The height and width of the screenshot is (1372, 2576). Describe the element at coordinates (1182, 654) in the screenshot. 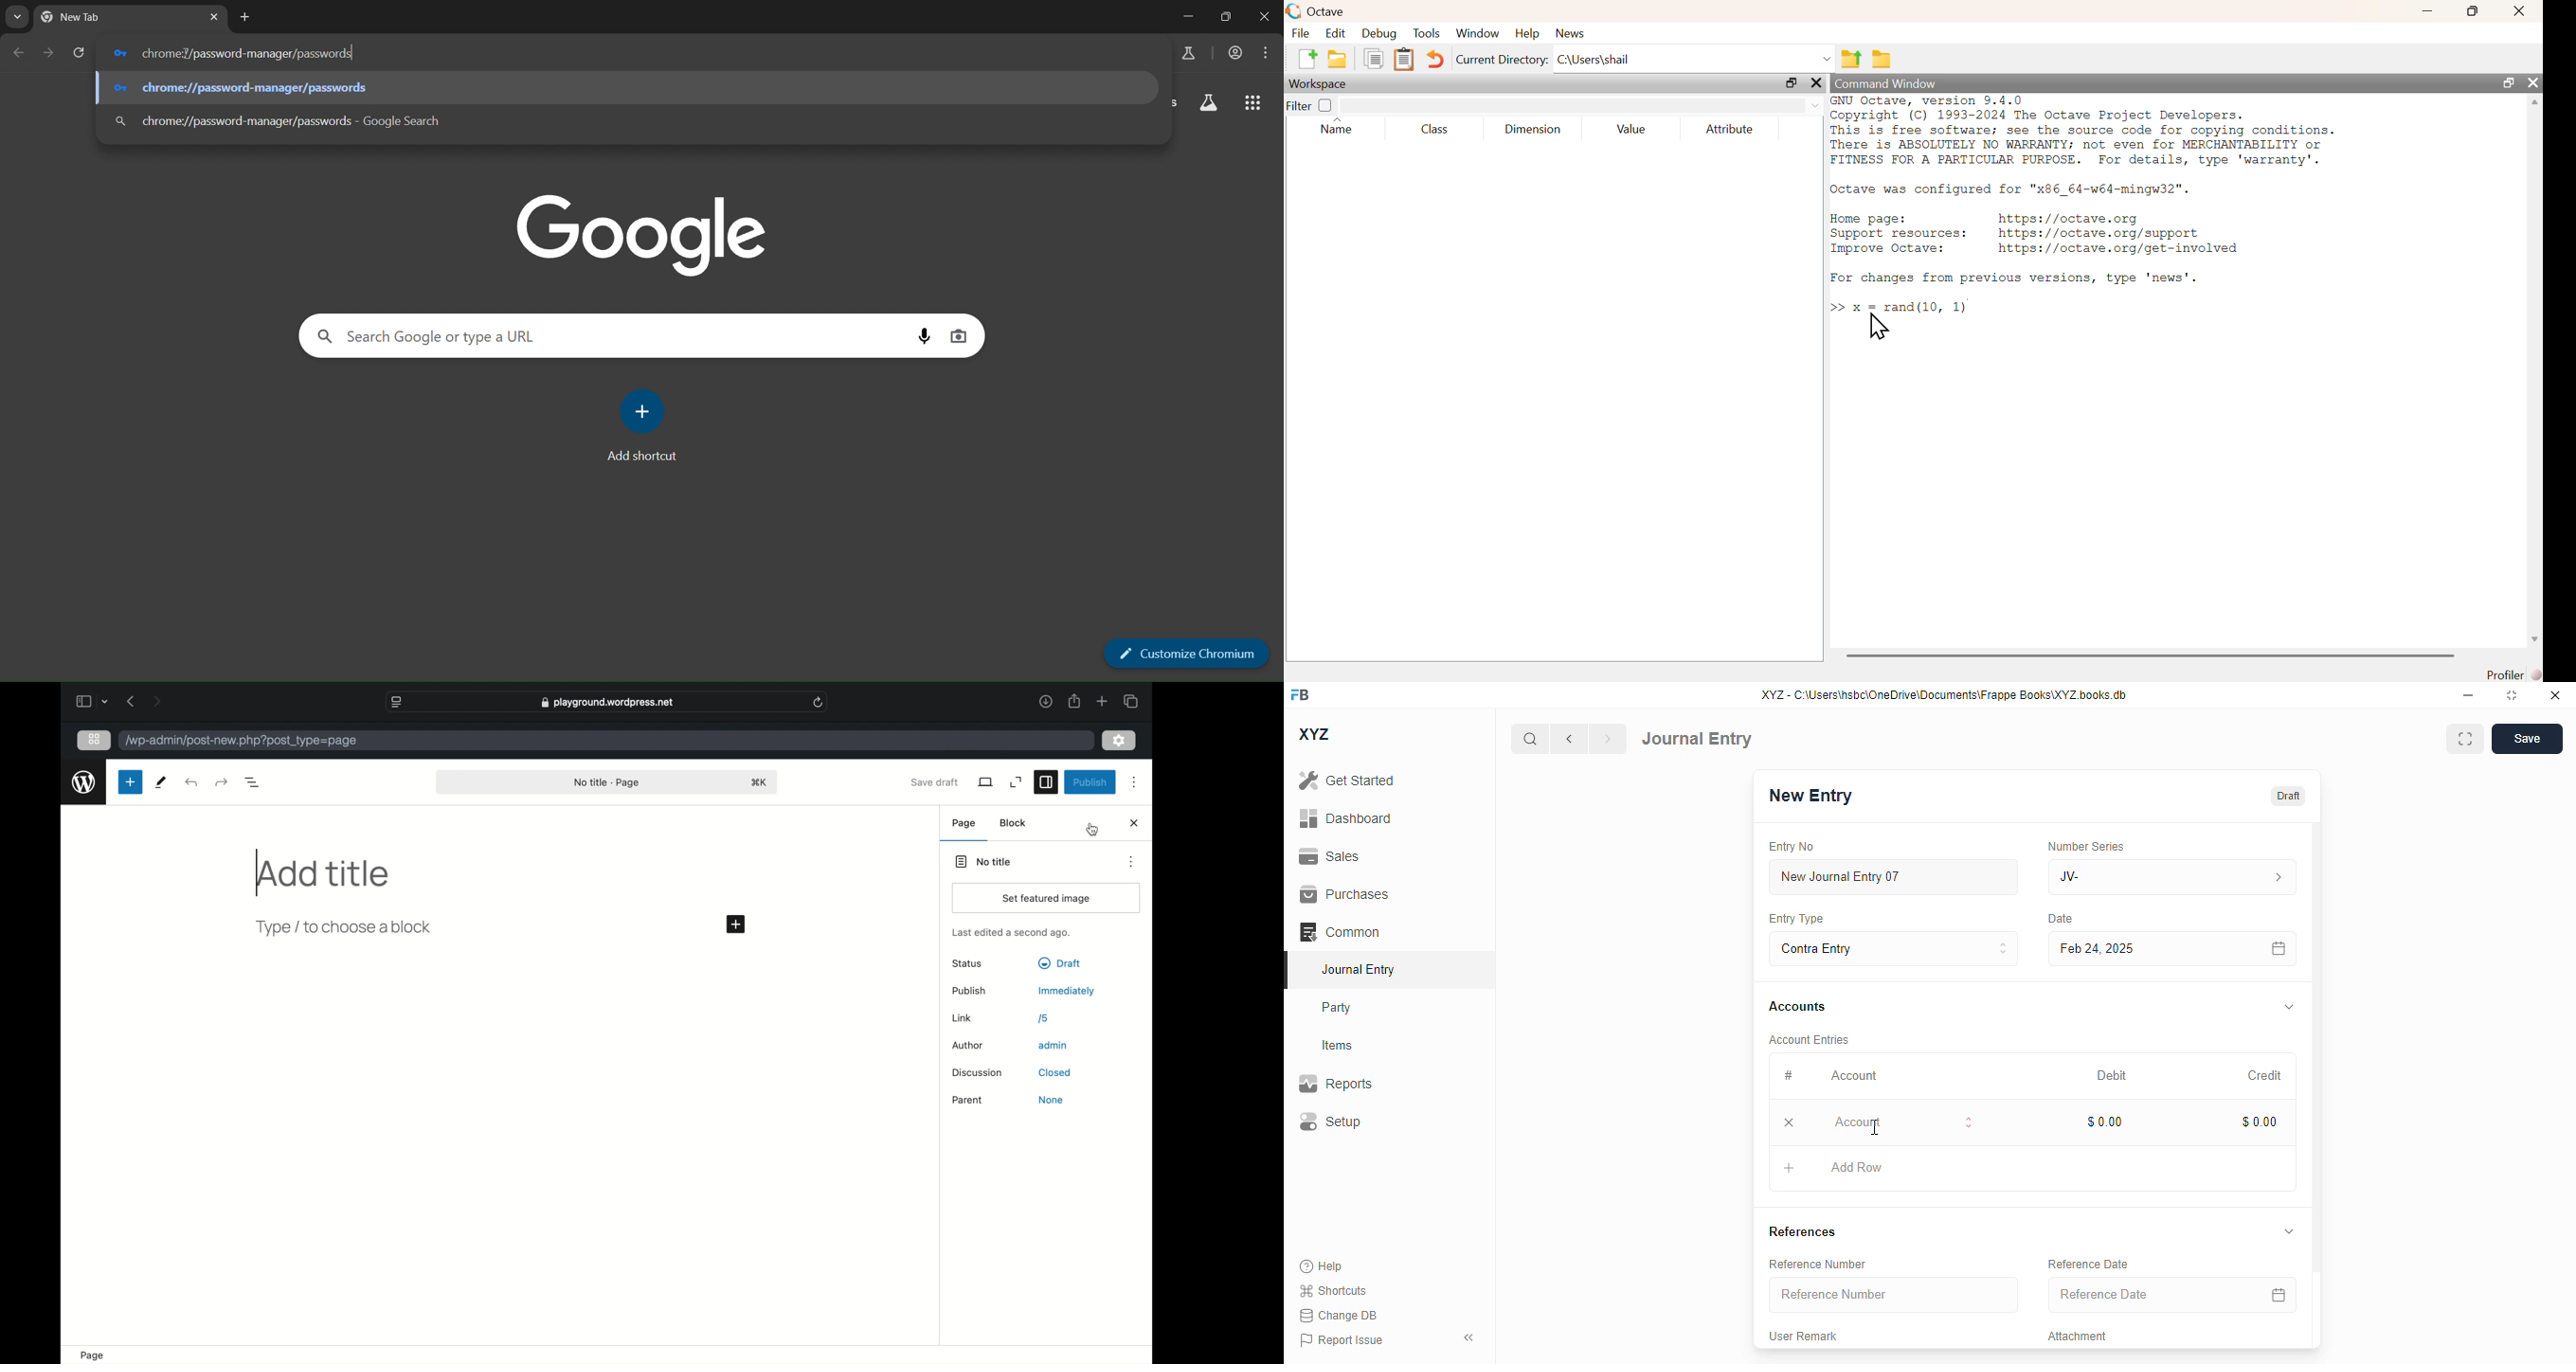

I see `customize chromium` at that location.